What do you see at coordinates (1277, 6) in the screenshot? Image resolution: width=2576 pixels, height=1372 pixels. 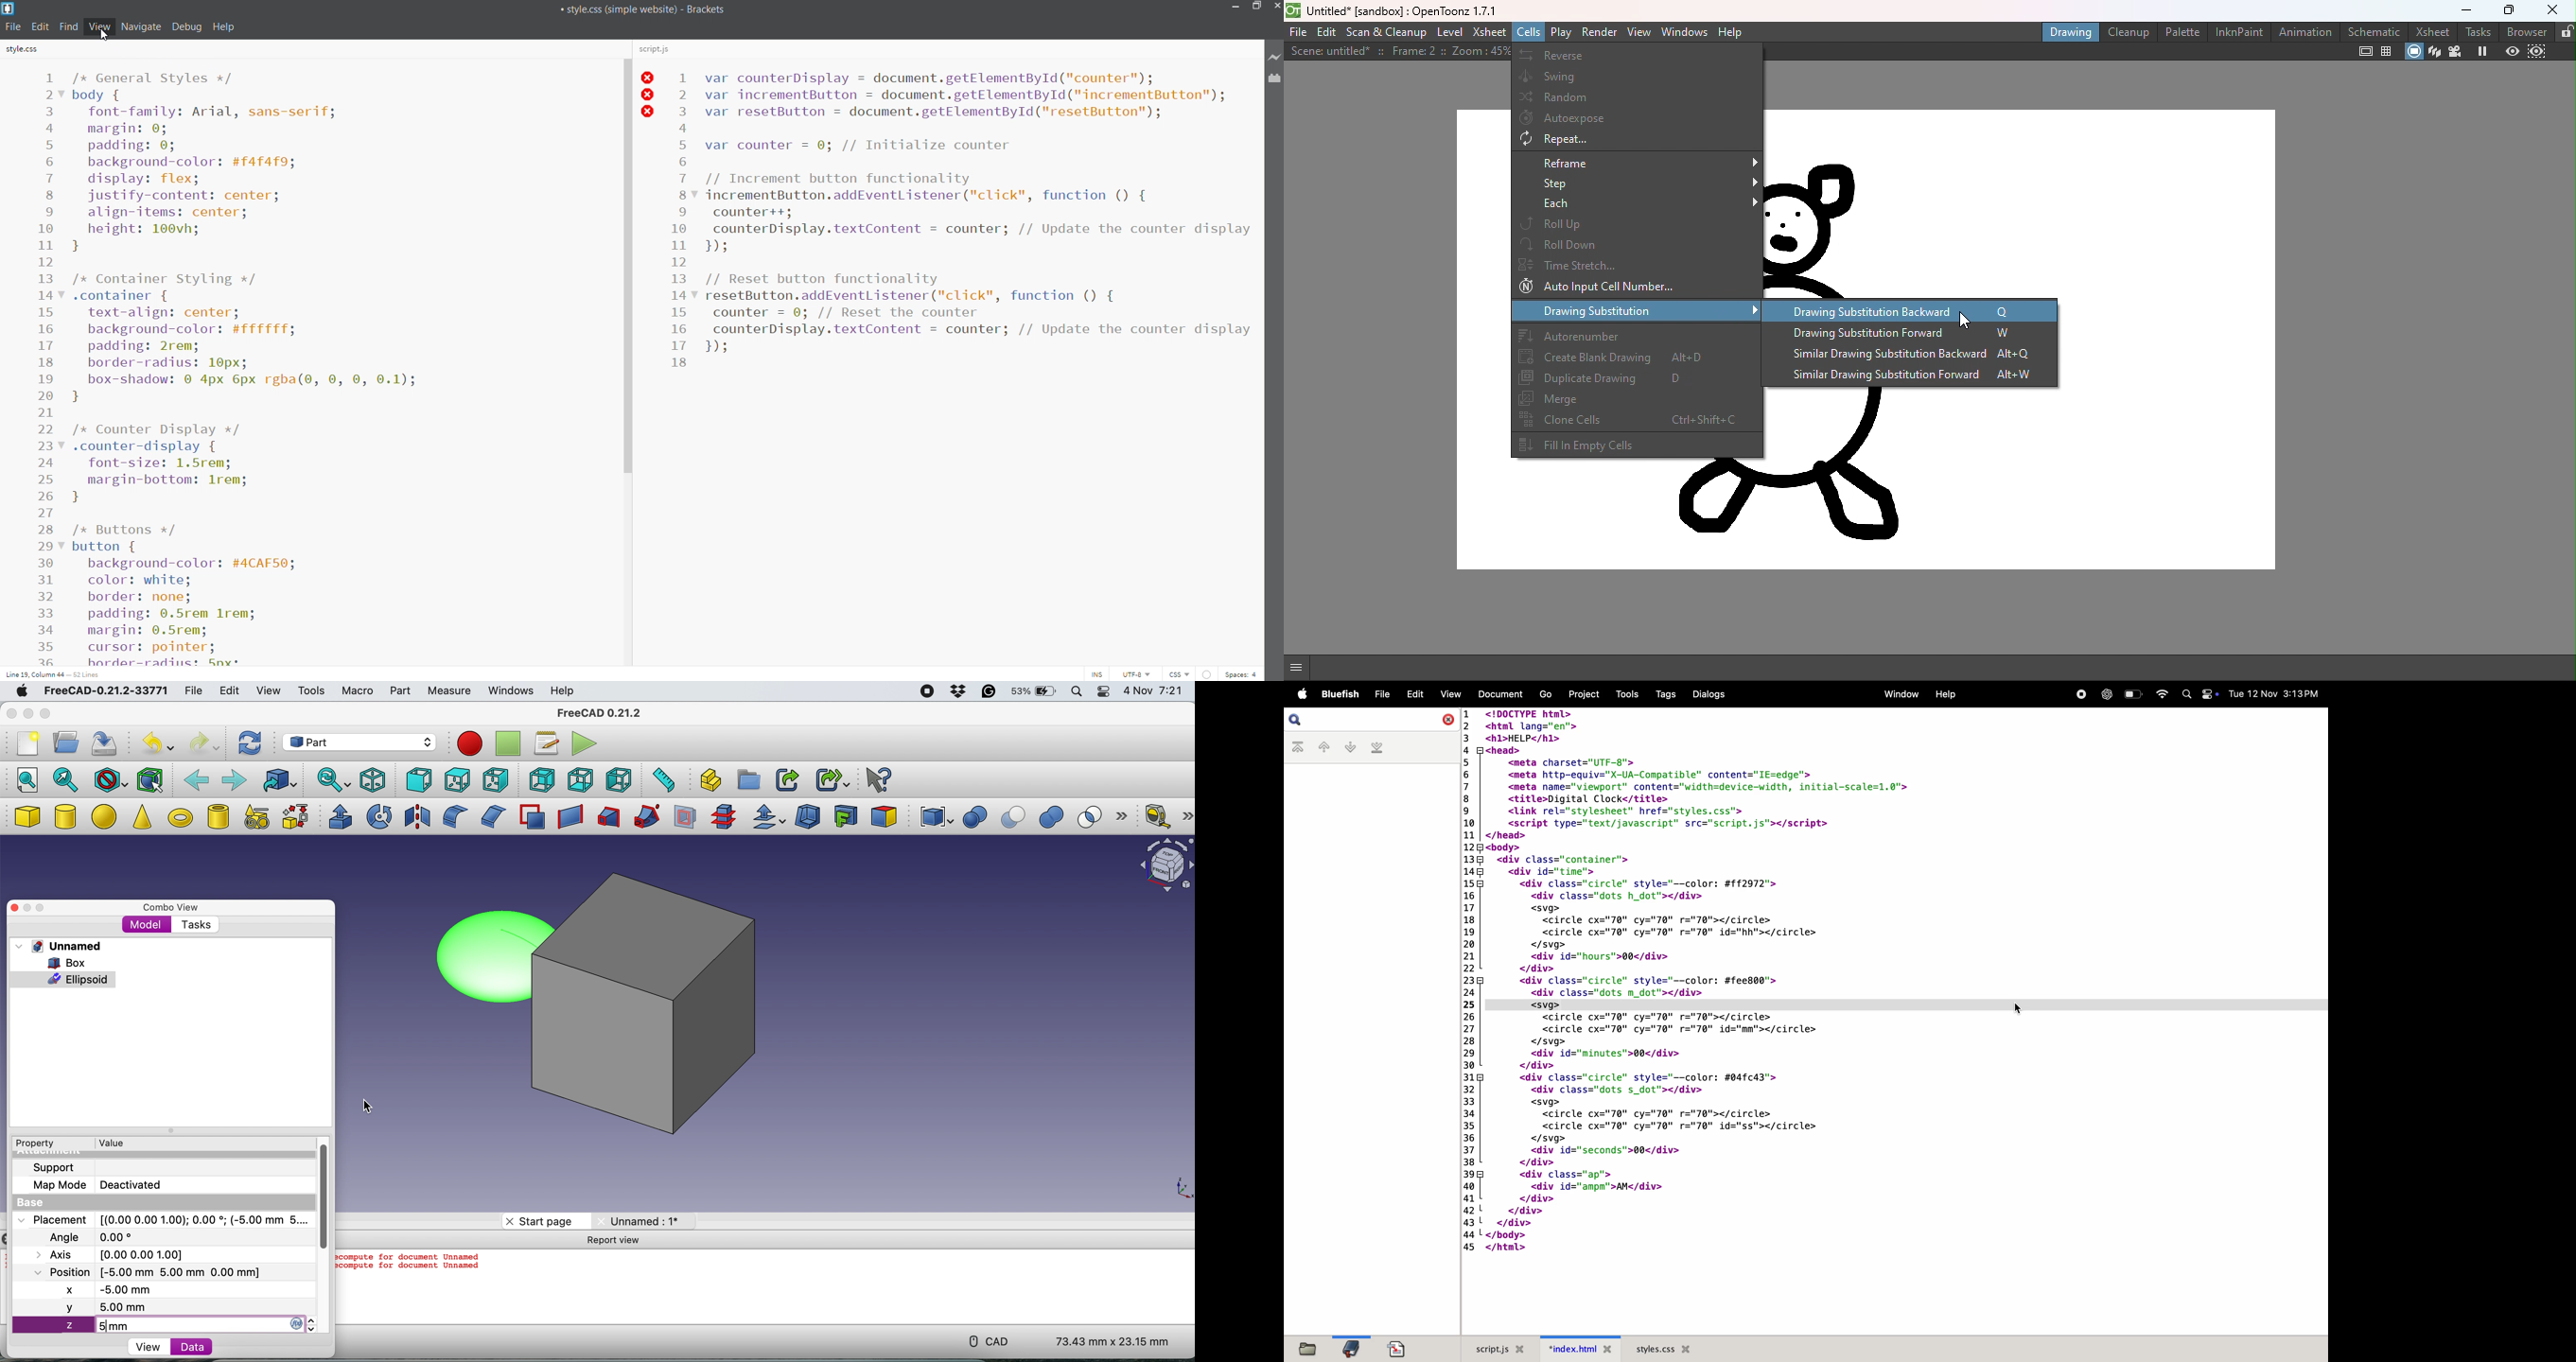 I see `close` at bounding box center [1277, 6].